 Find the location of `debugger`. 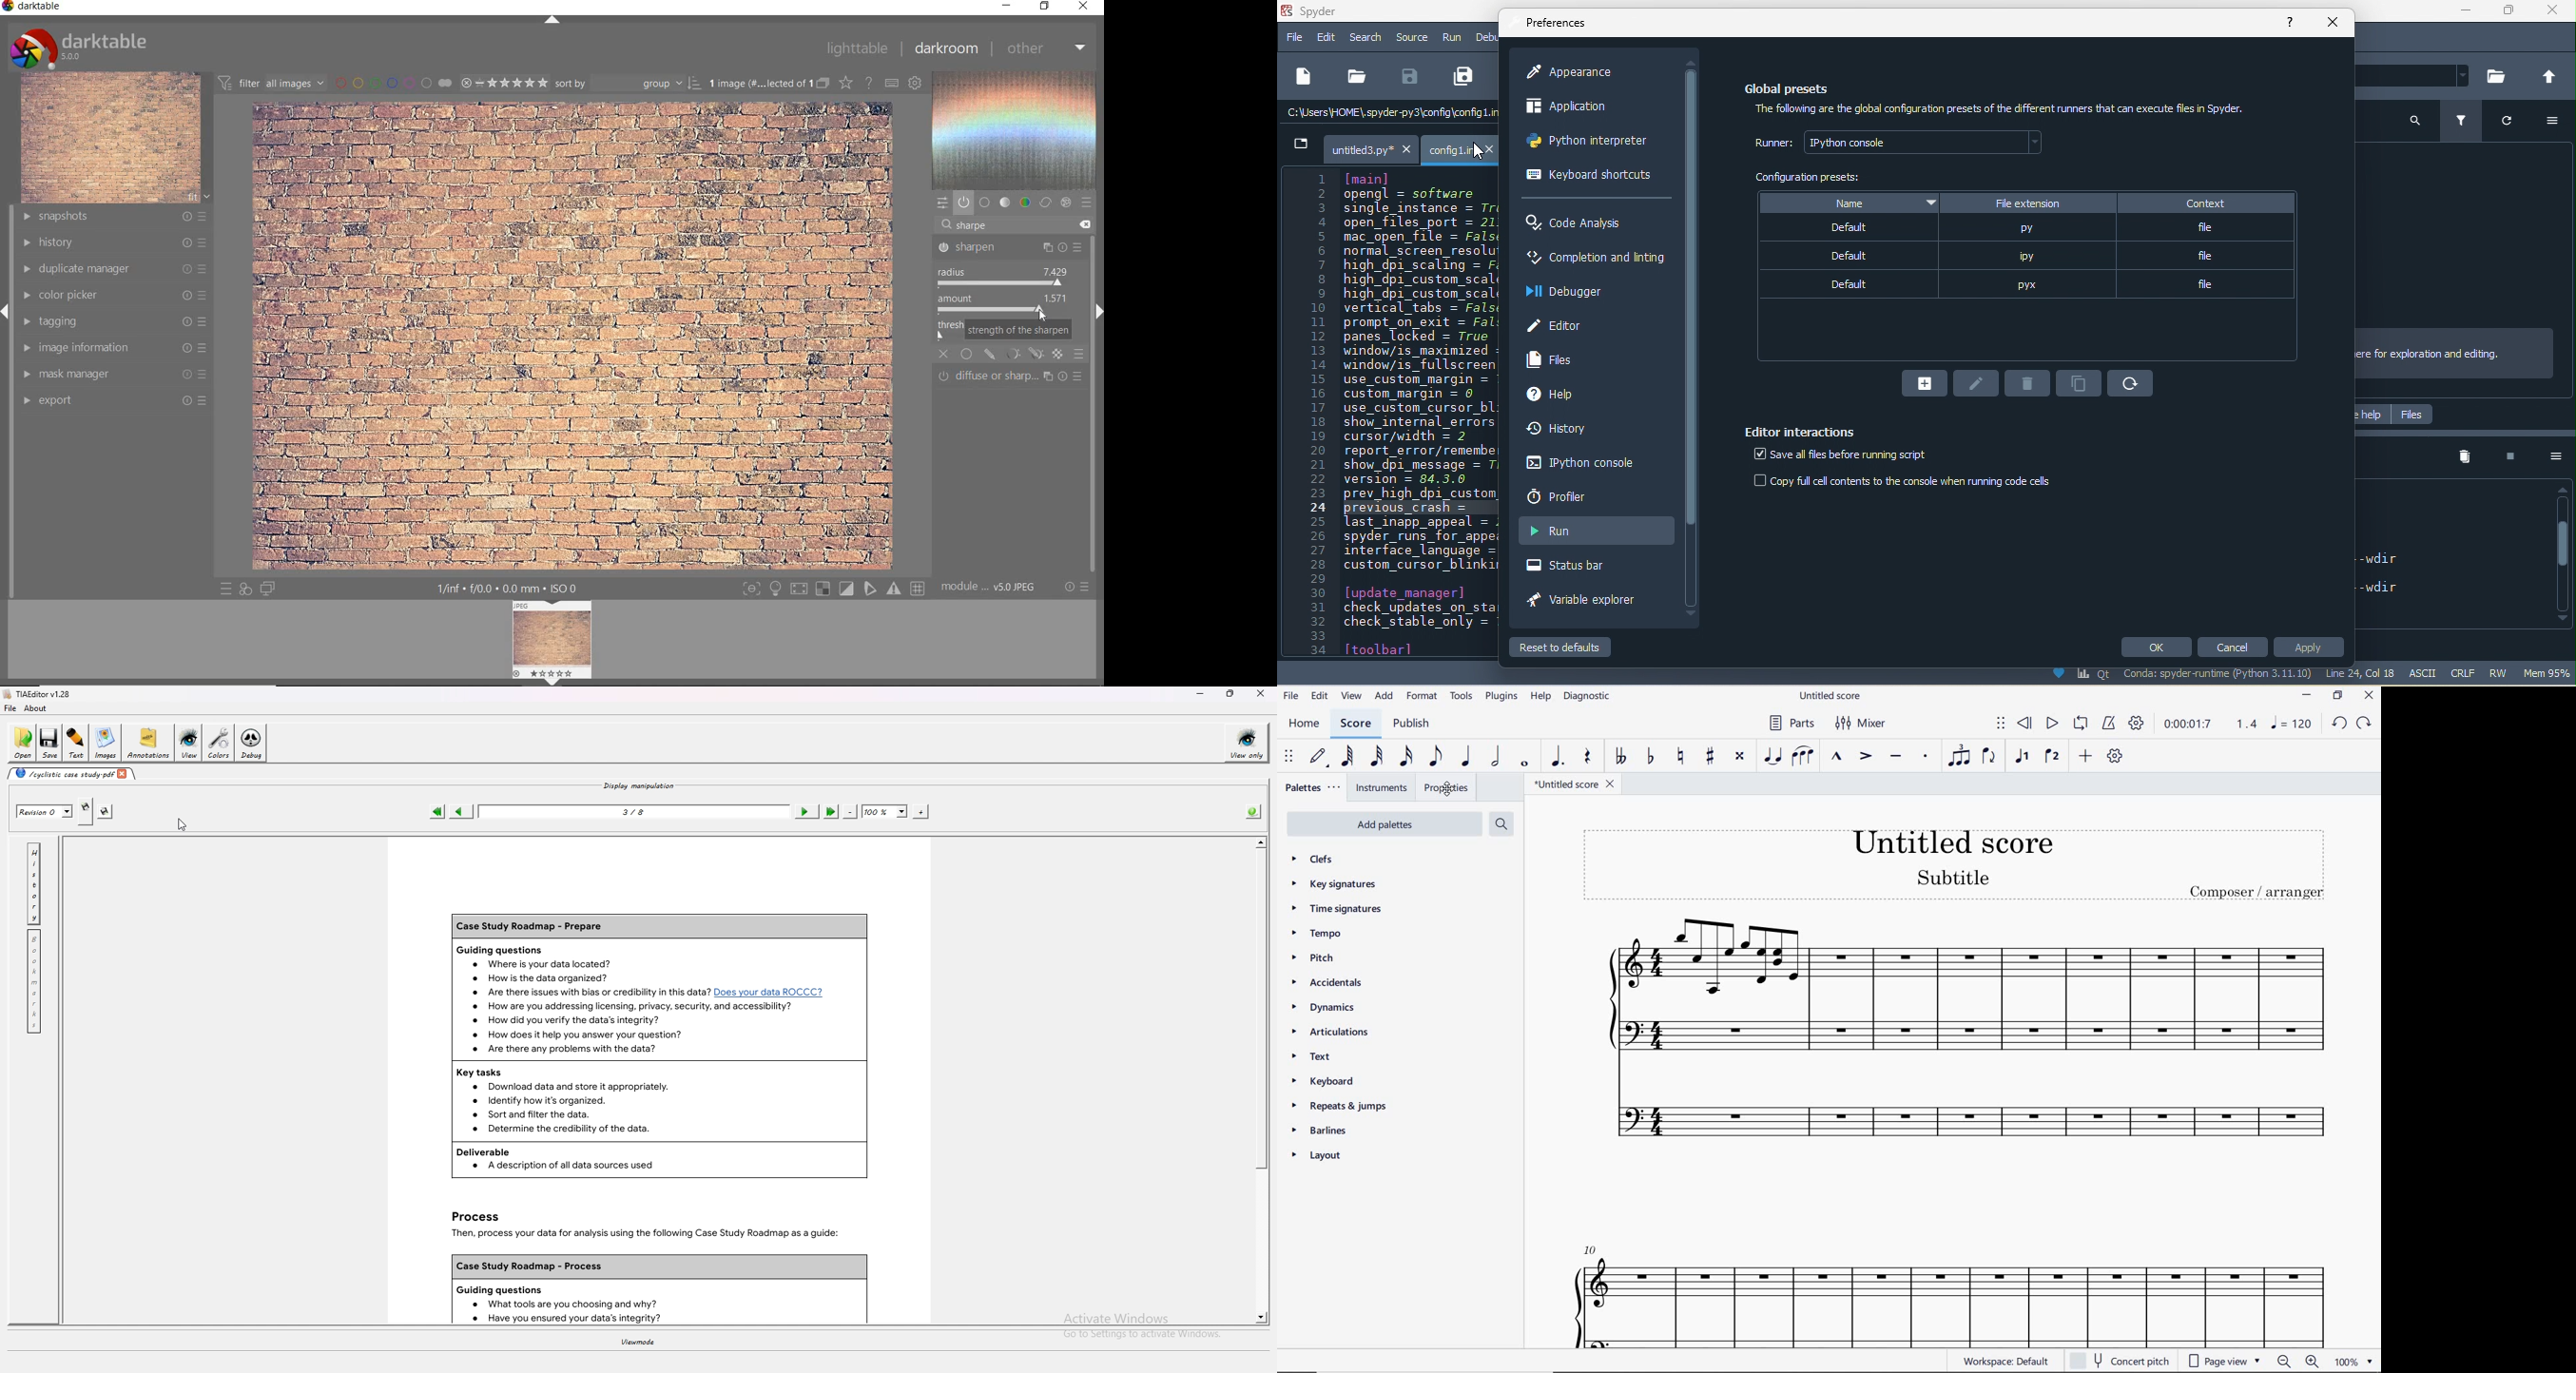

debugger is located at coordinates (1561, 296).